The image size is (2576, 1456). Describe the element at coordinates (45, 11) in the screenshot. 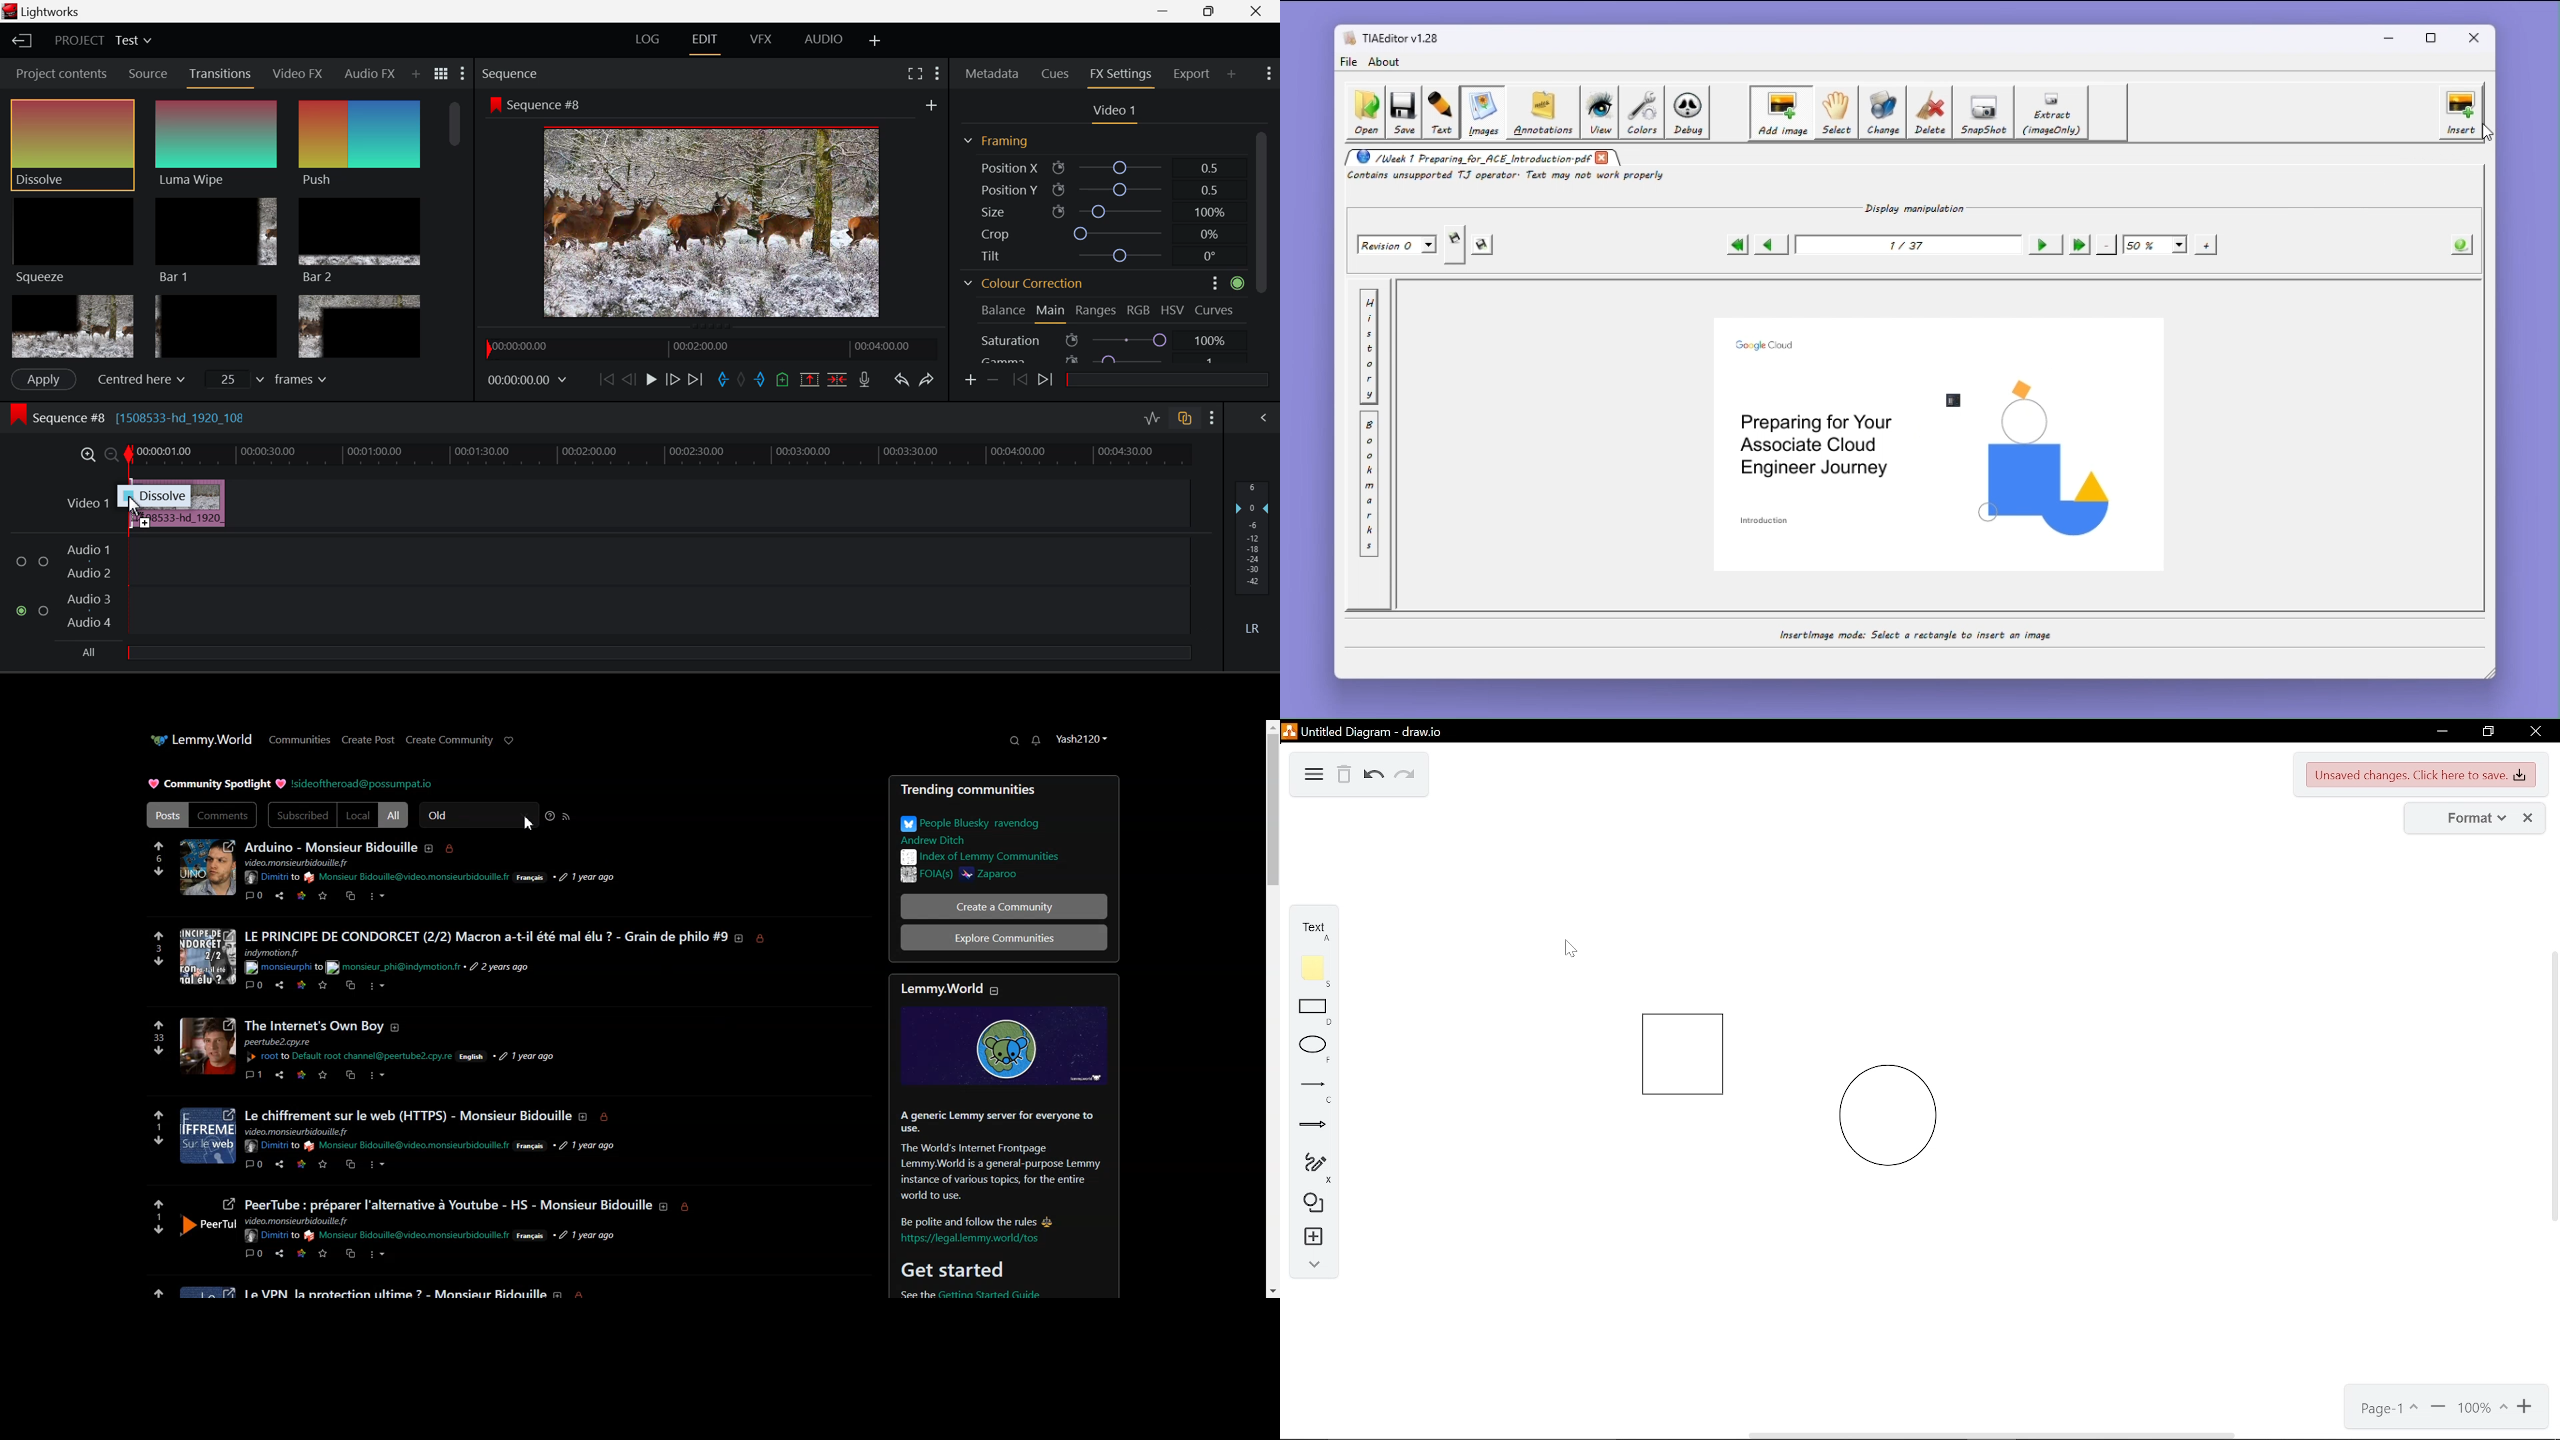

I see `Window Title` at that location.